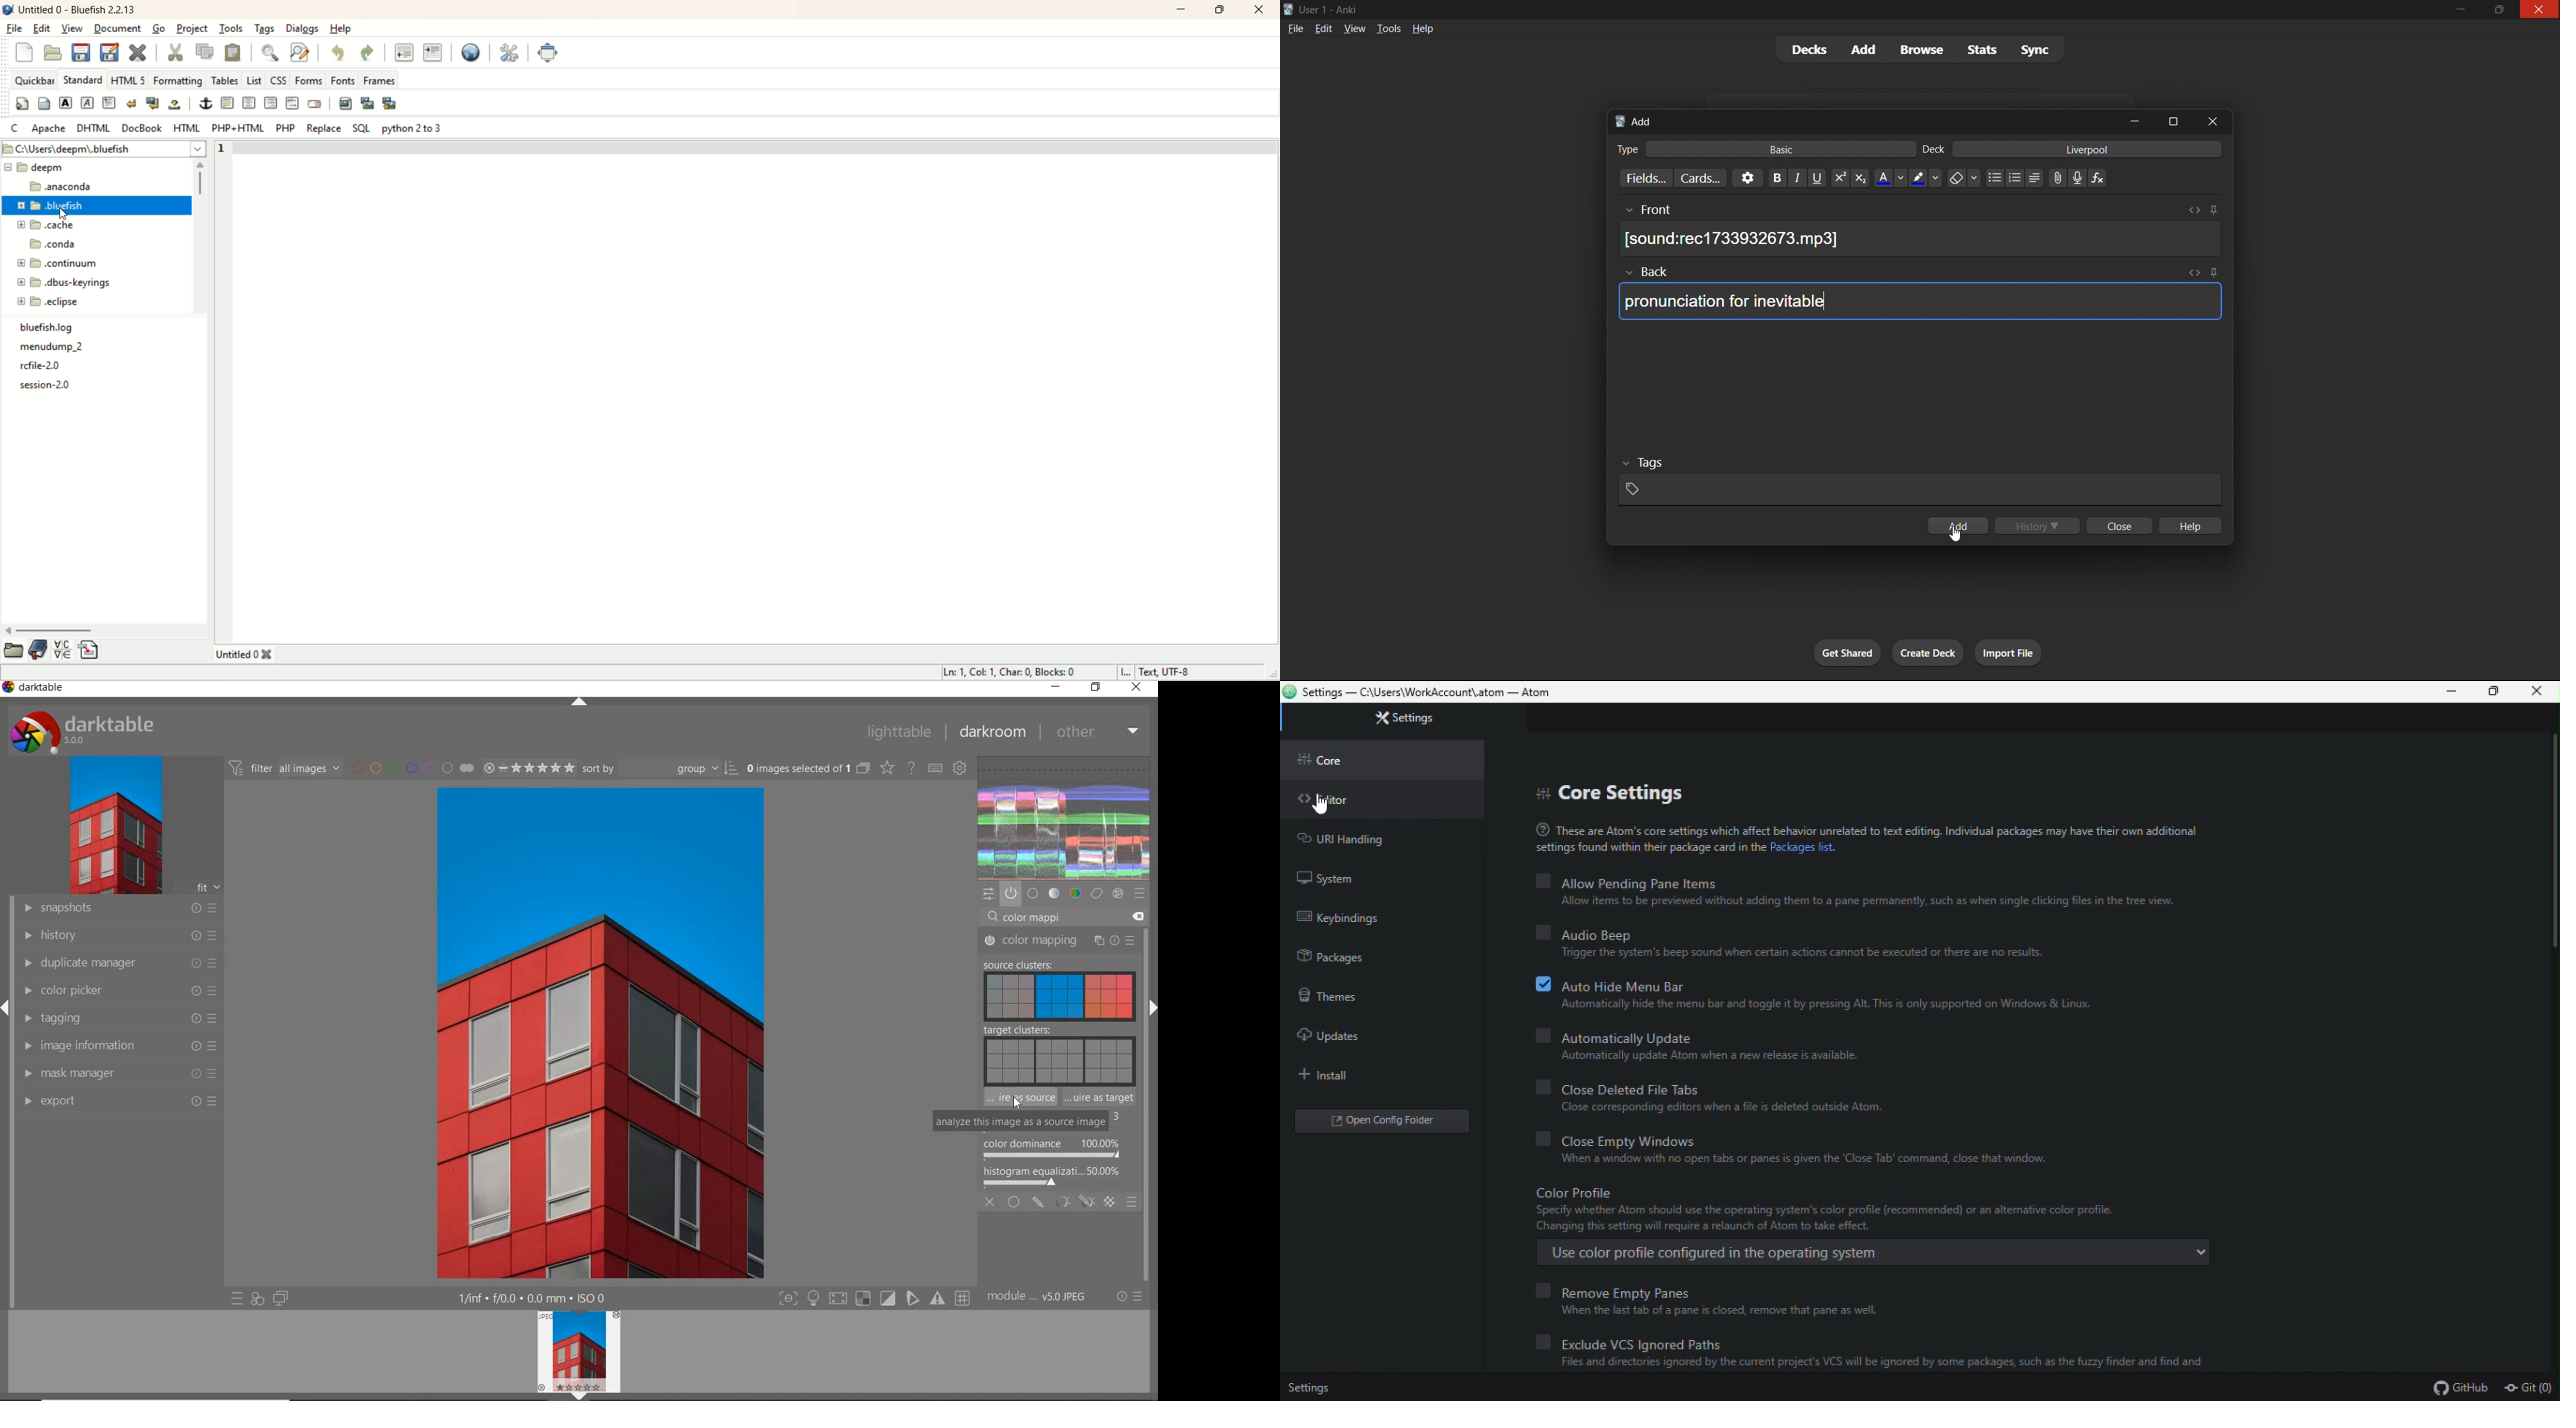 The height and width of the screenshot is (1428, 2576). Describe the element at coordinates (112, 825) in the screenshot. I see `image` at that location.